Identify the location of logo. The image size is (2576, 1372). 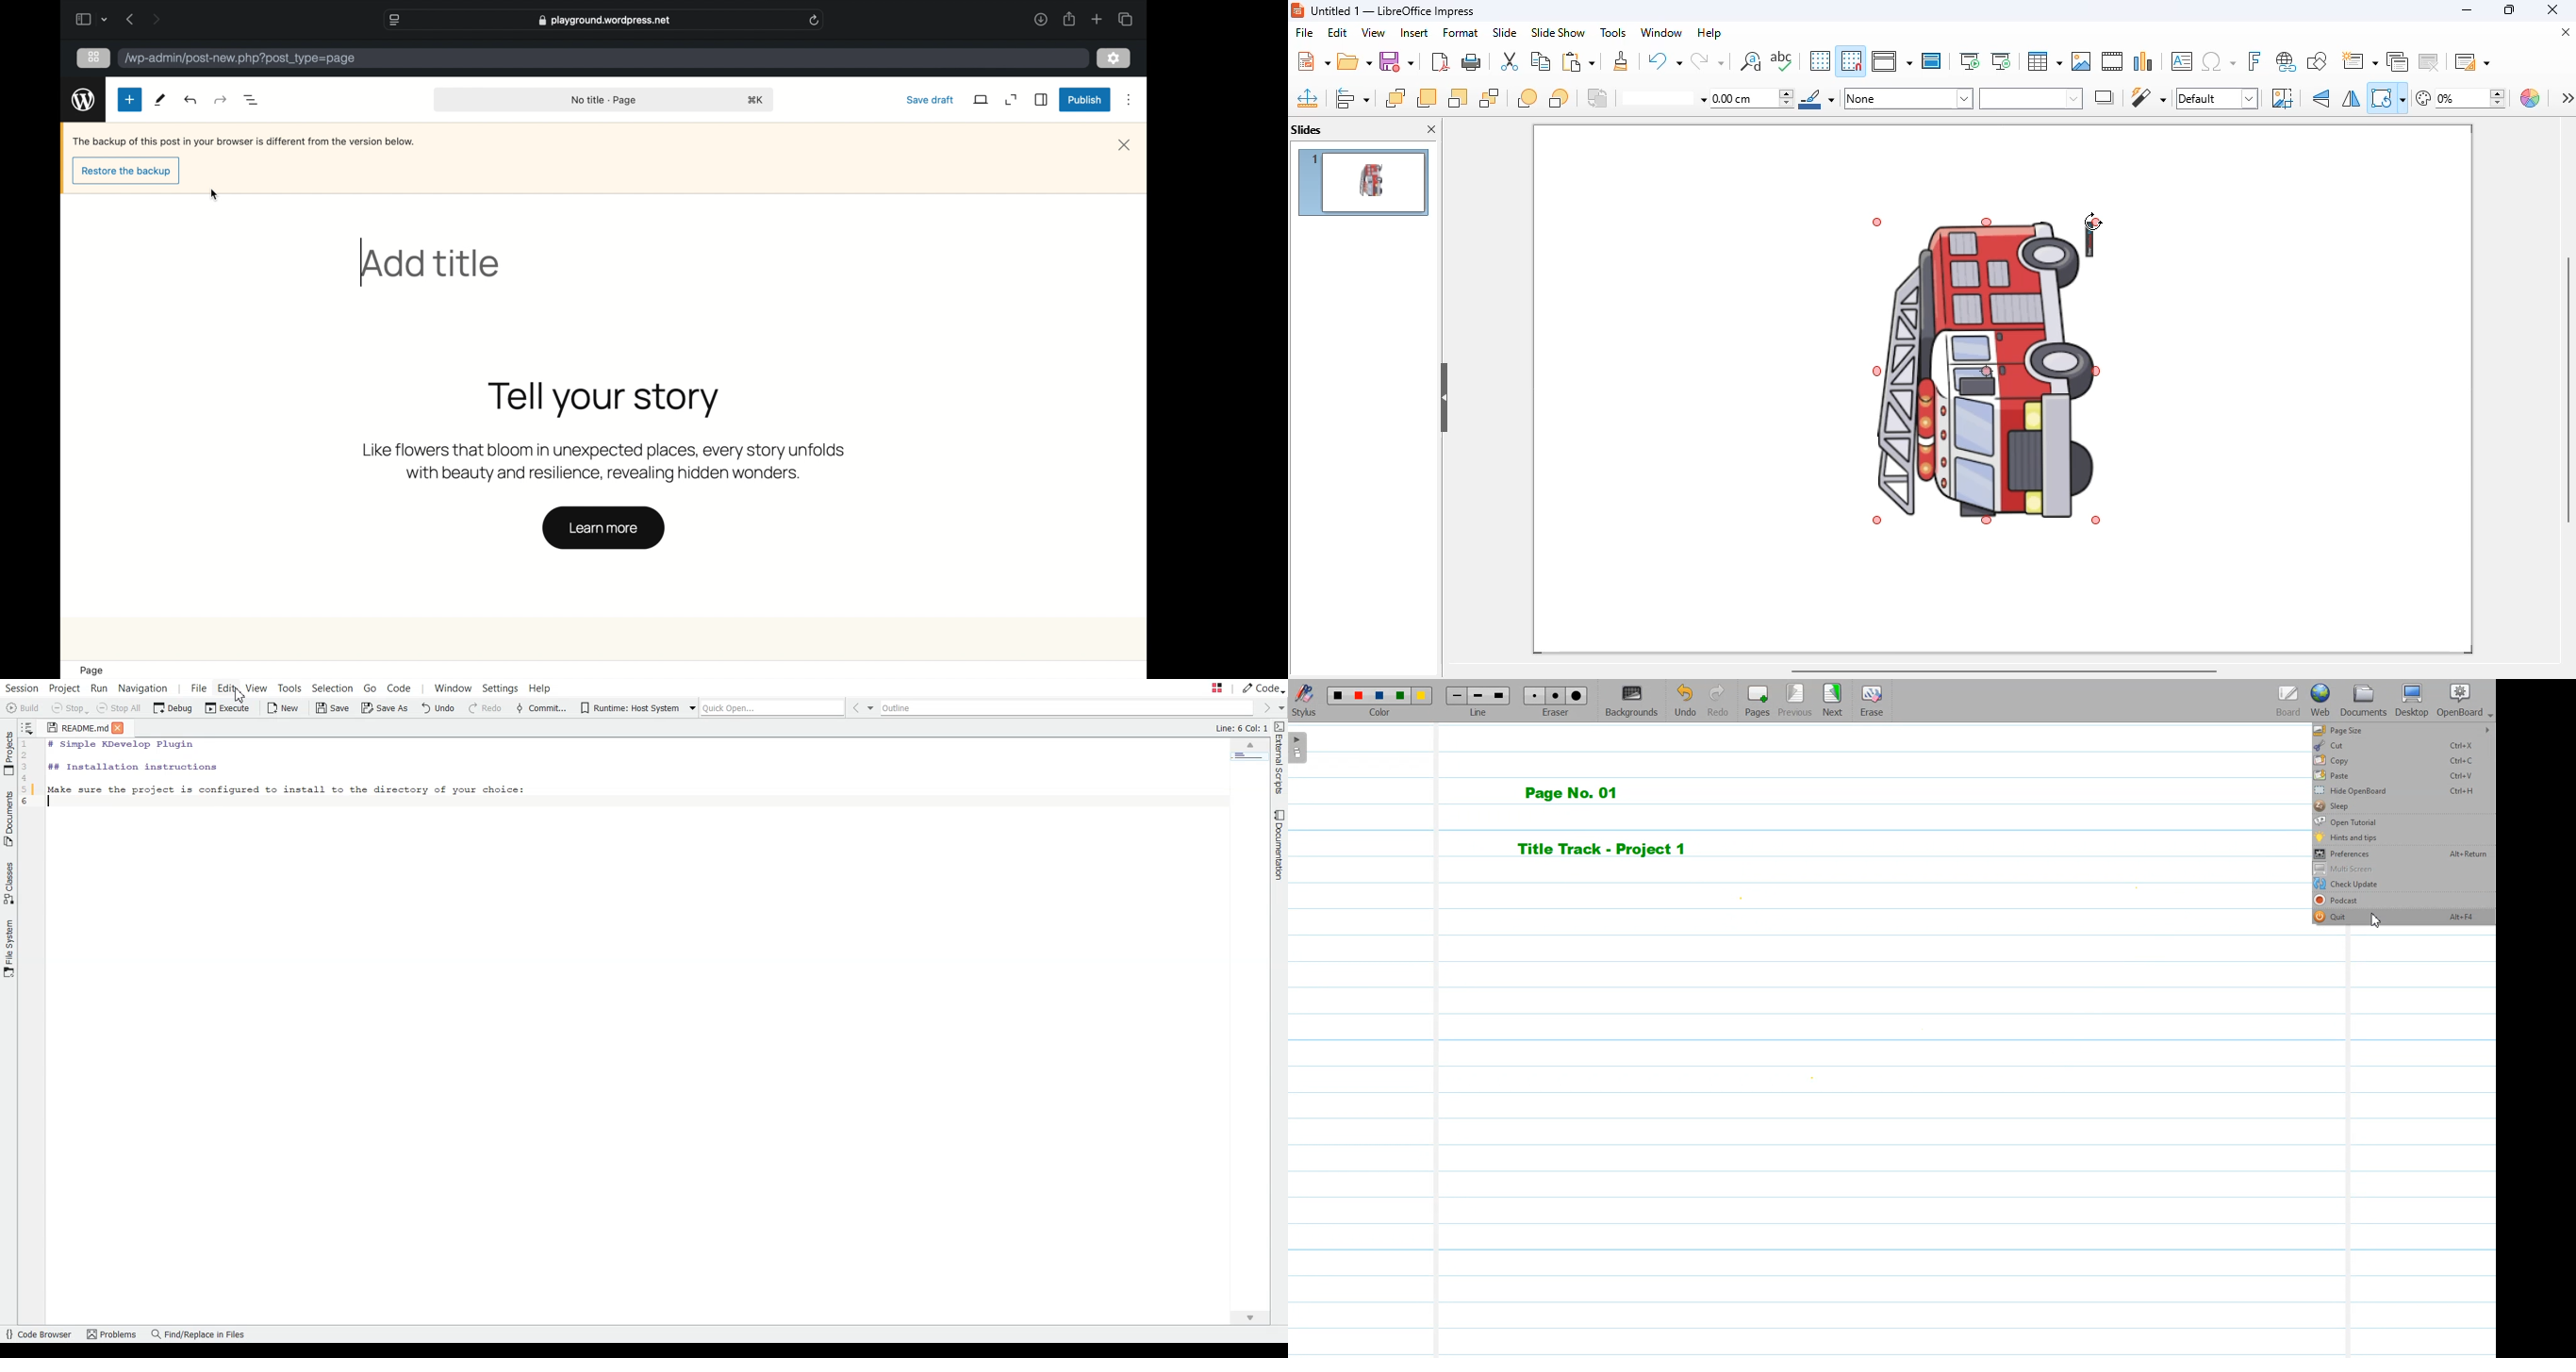
(1297, 9).